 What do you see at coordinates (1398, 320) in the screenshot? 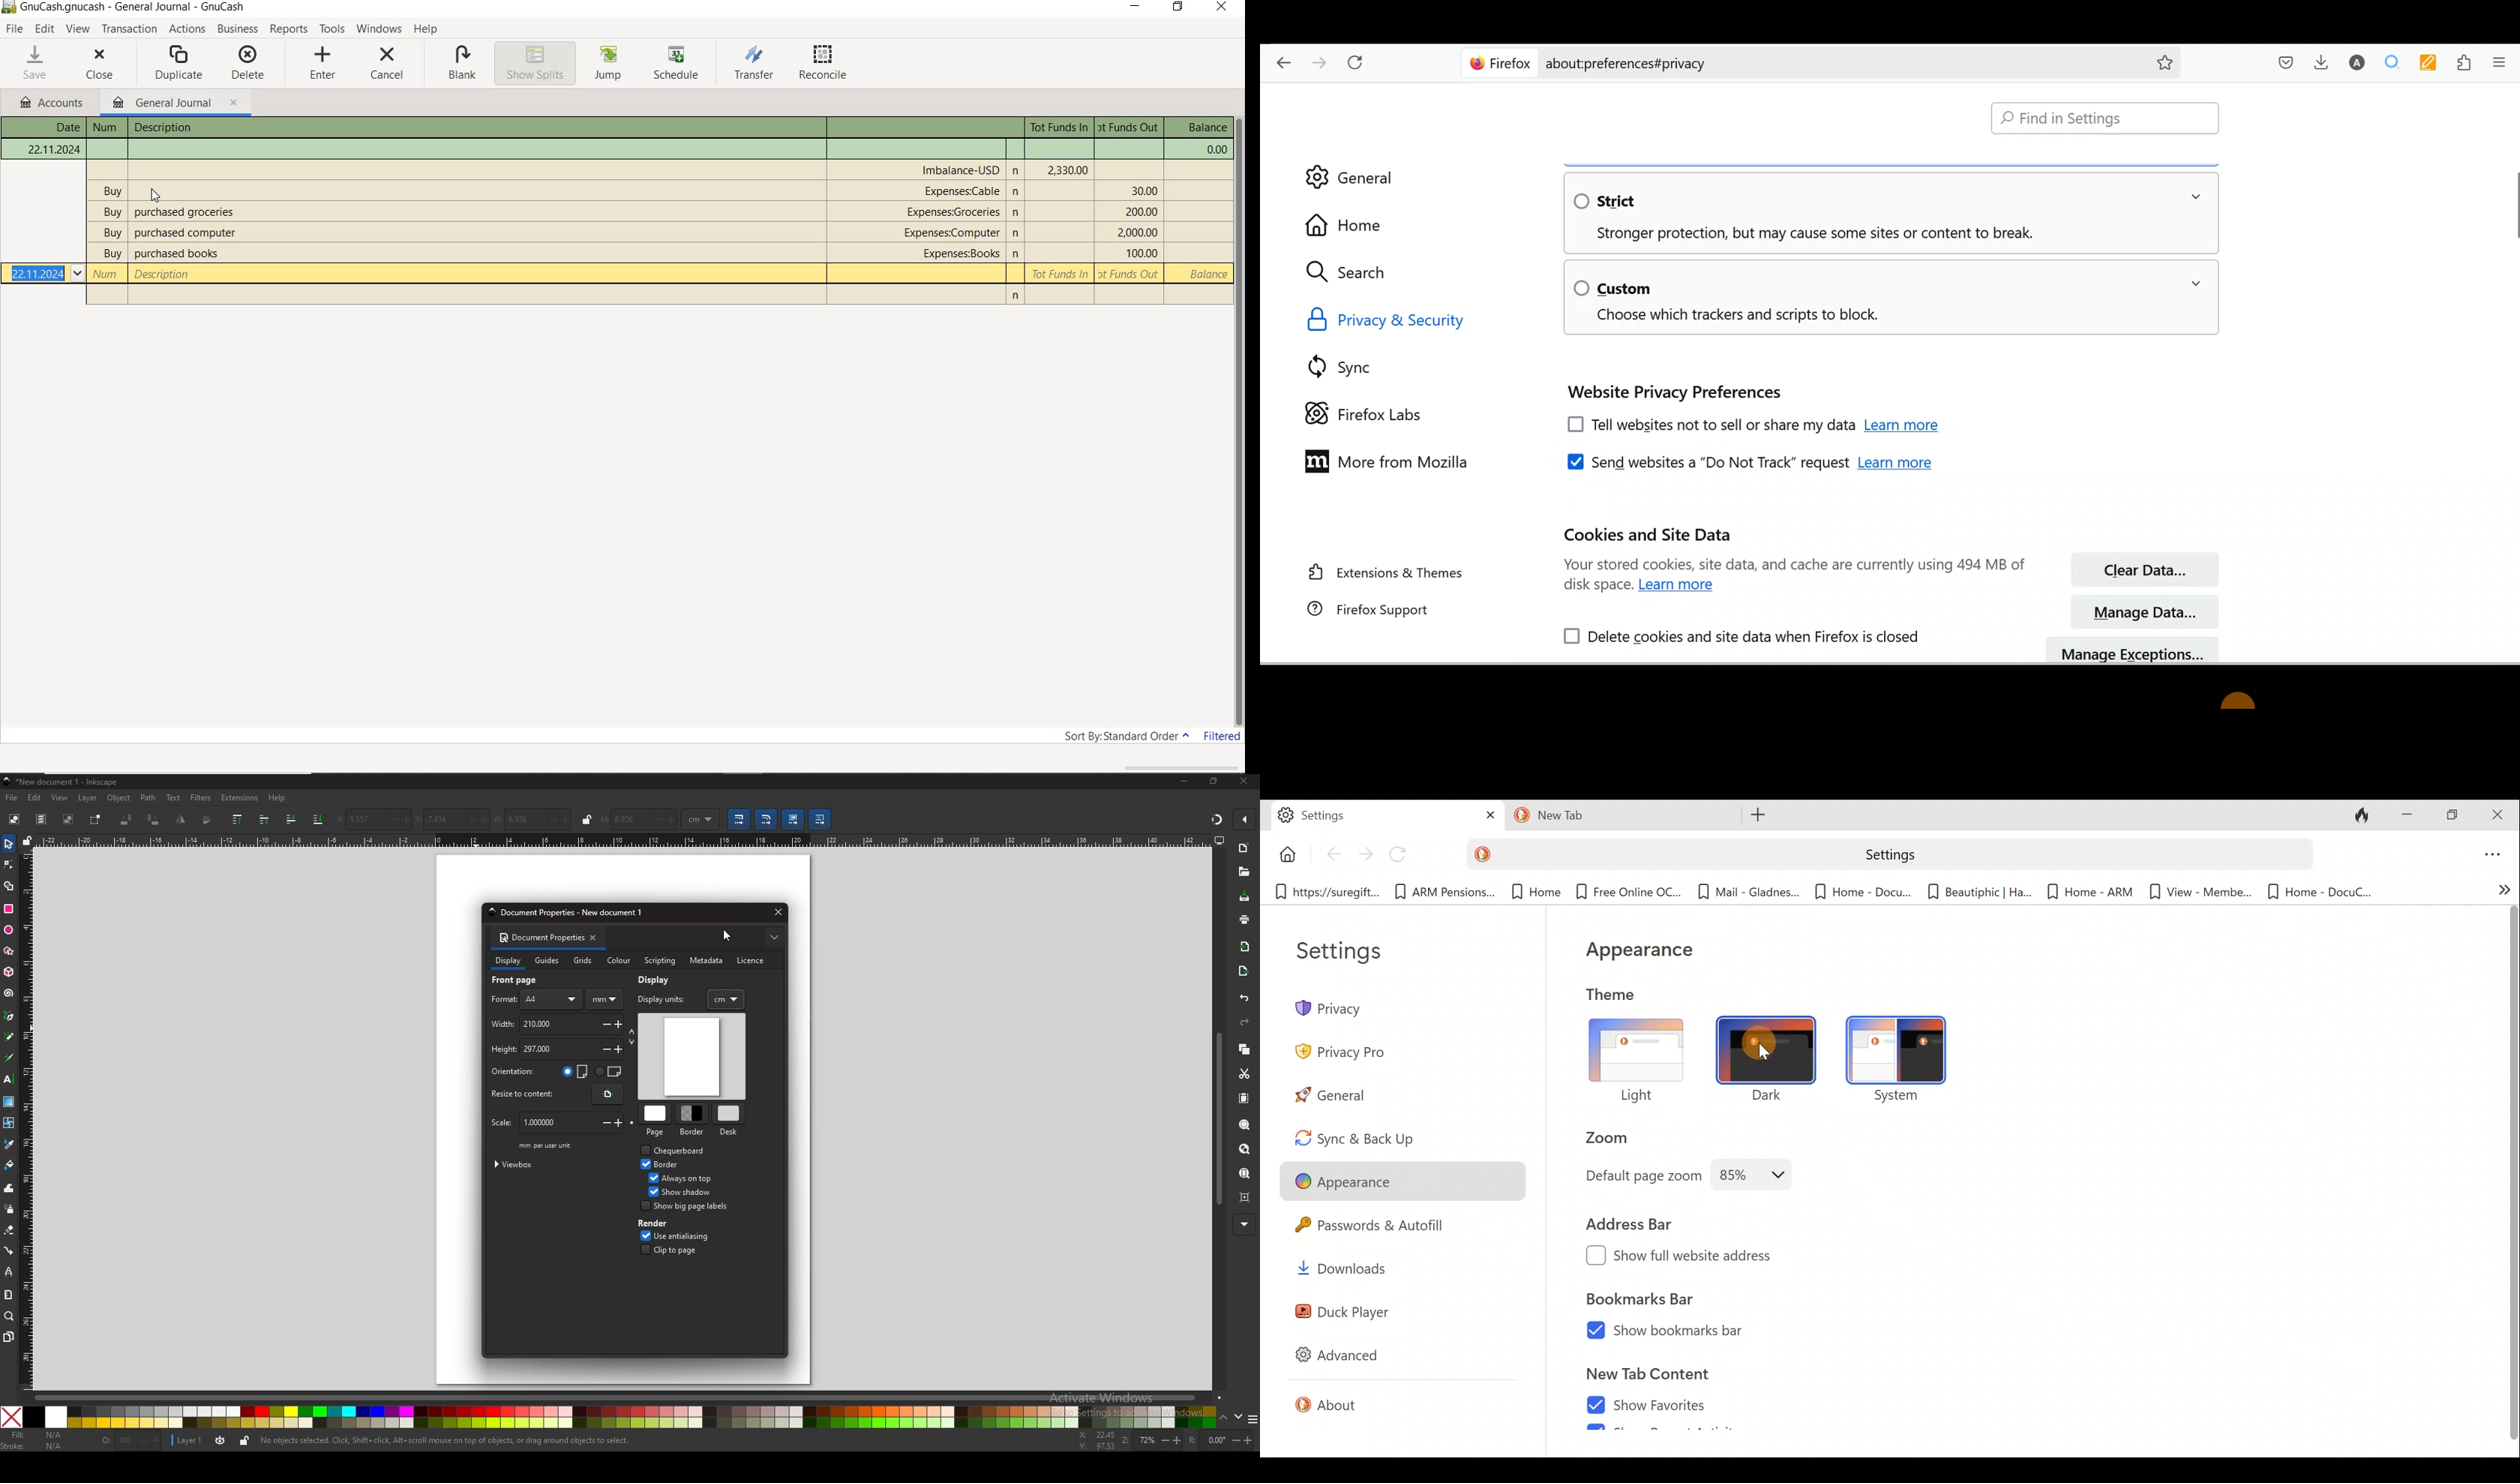
I see `Privacy & Security` at bounding box center [1398, 320].